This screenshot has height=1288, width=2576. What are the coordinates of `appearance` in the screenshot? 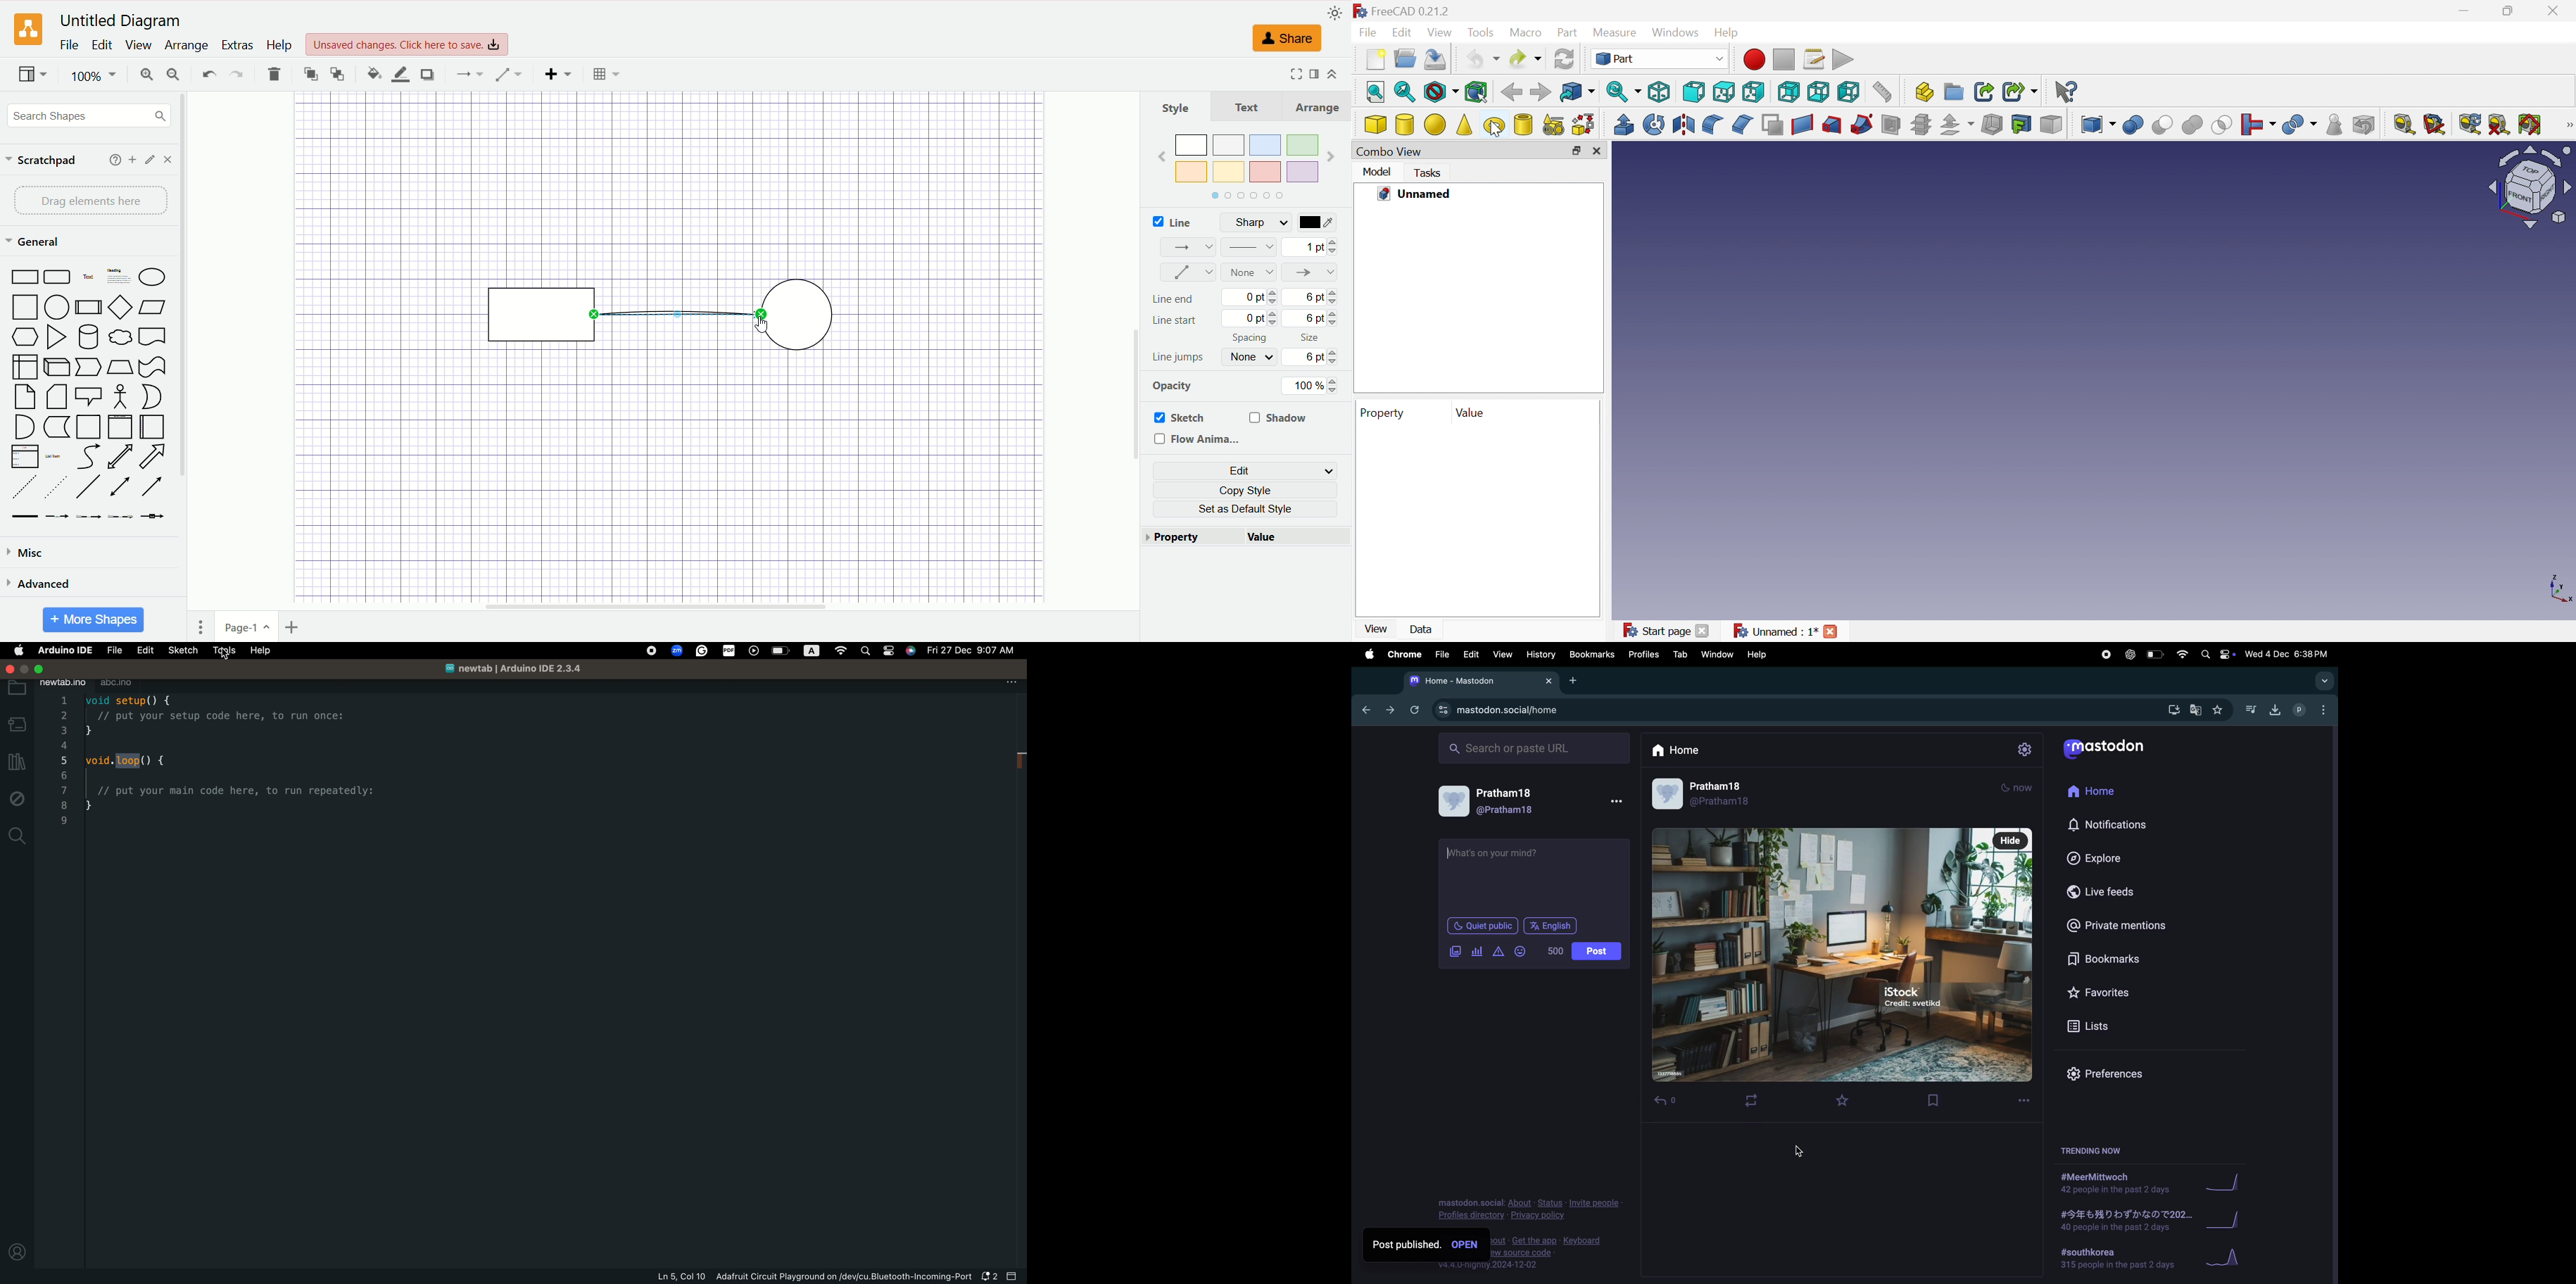 It's located at (1332, 13).